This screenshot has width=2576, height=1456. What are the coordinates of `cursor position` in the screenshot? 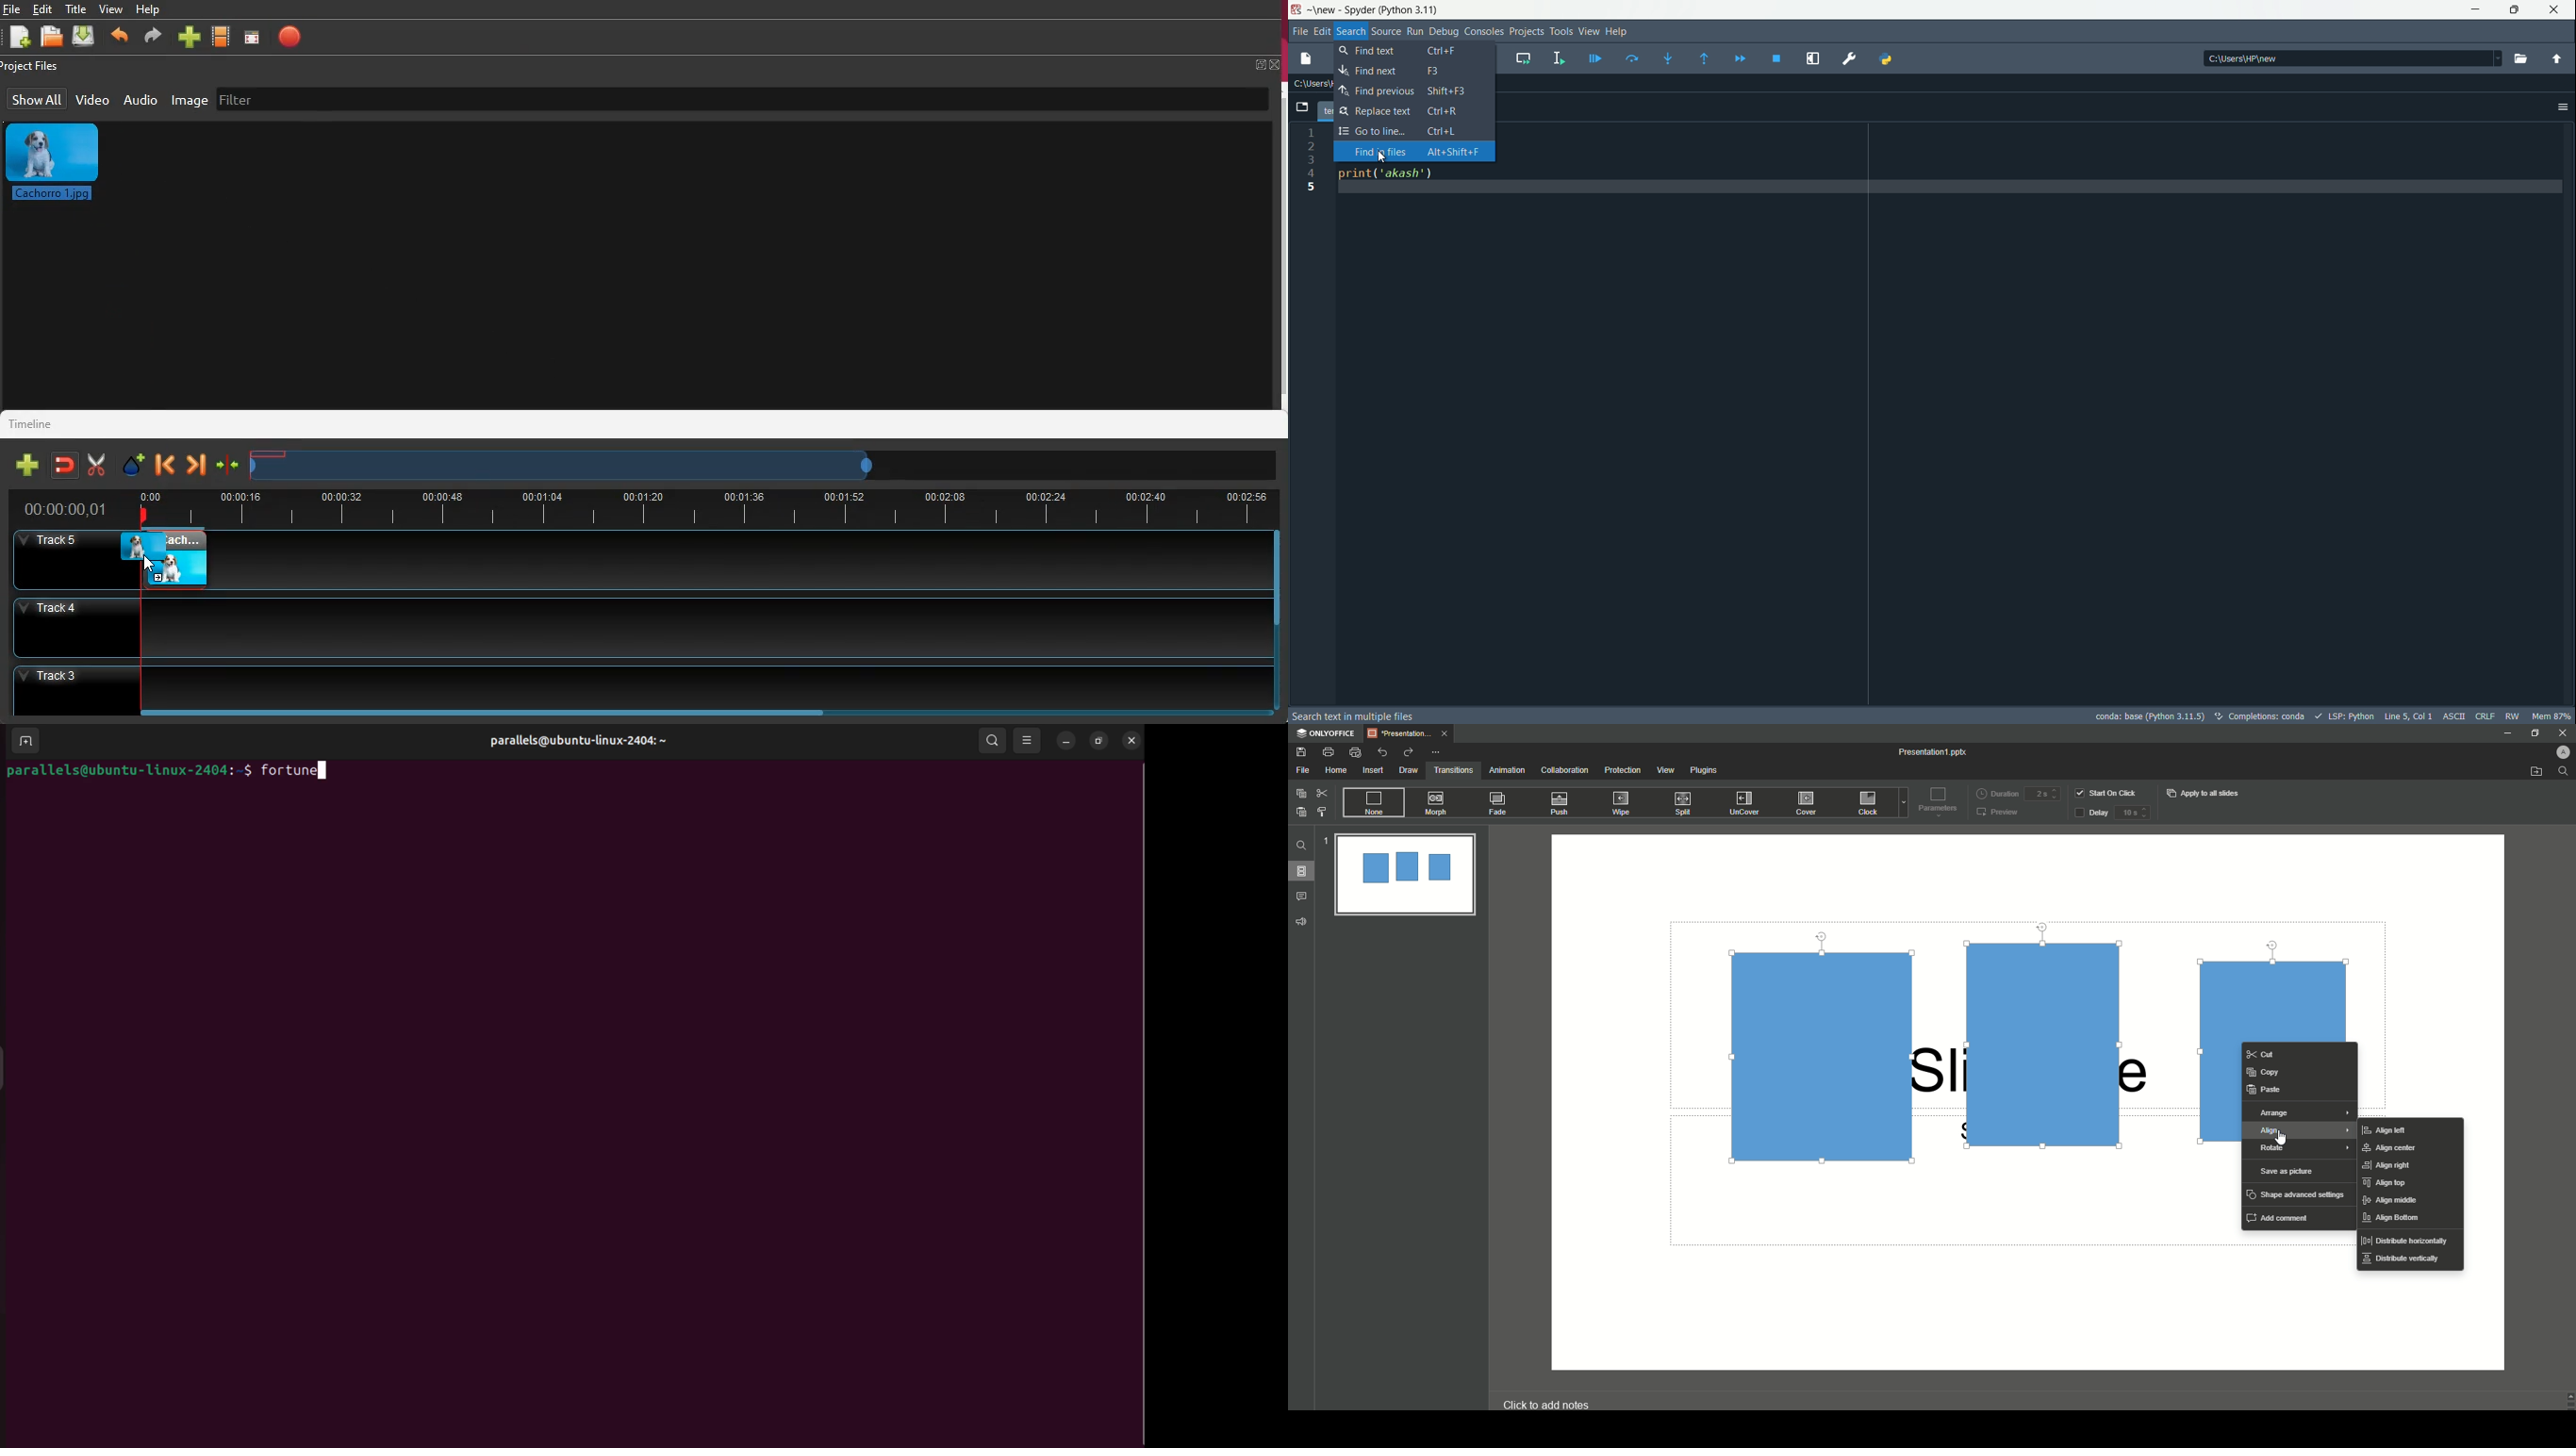 It's located at (2409, 716).